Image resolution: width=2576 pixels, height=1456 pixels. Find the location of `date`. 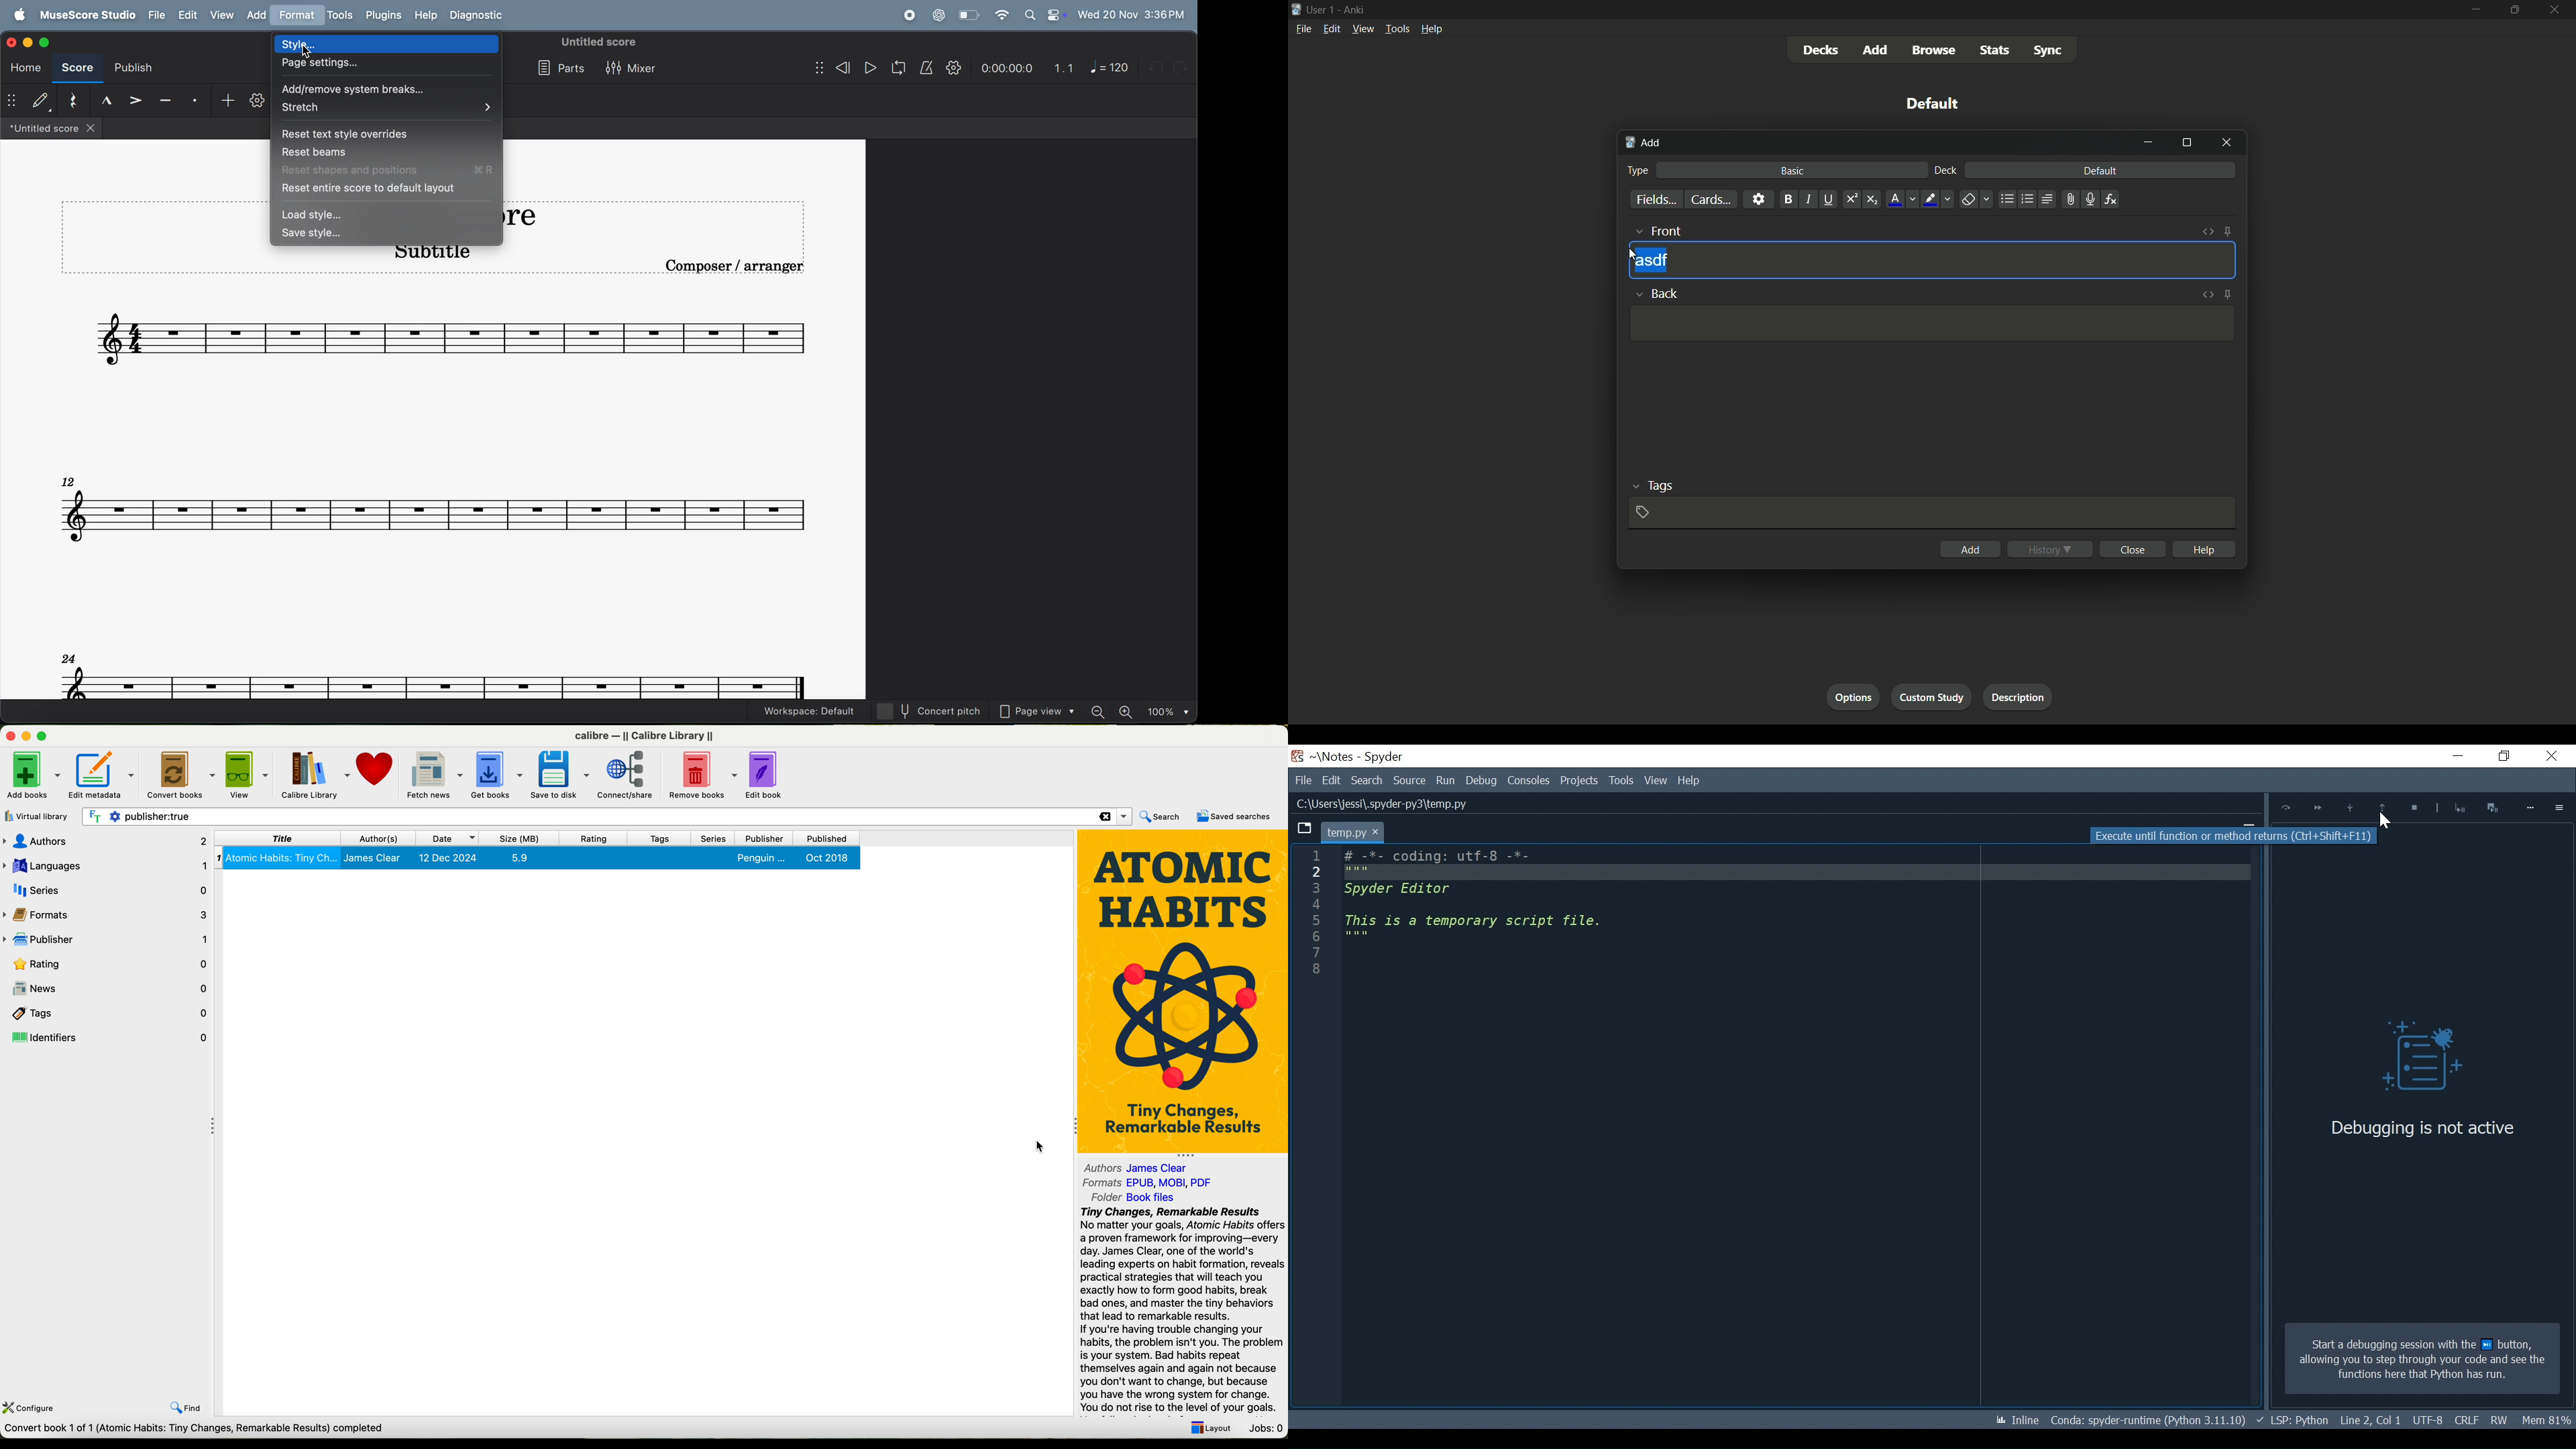

date is located at coordinates (447, 839).